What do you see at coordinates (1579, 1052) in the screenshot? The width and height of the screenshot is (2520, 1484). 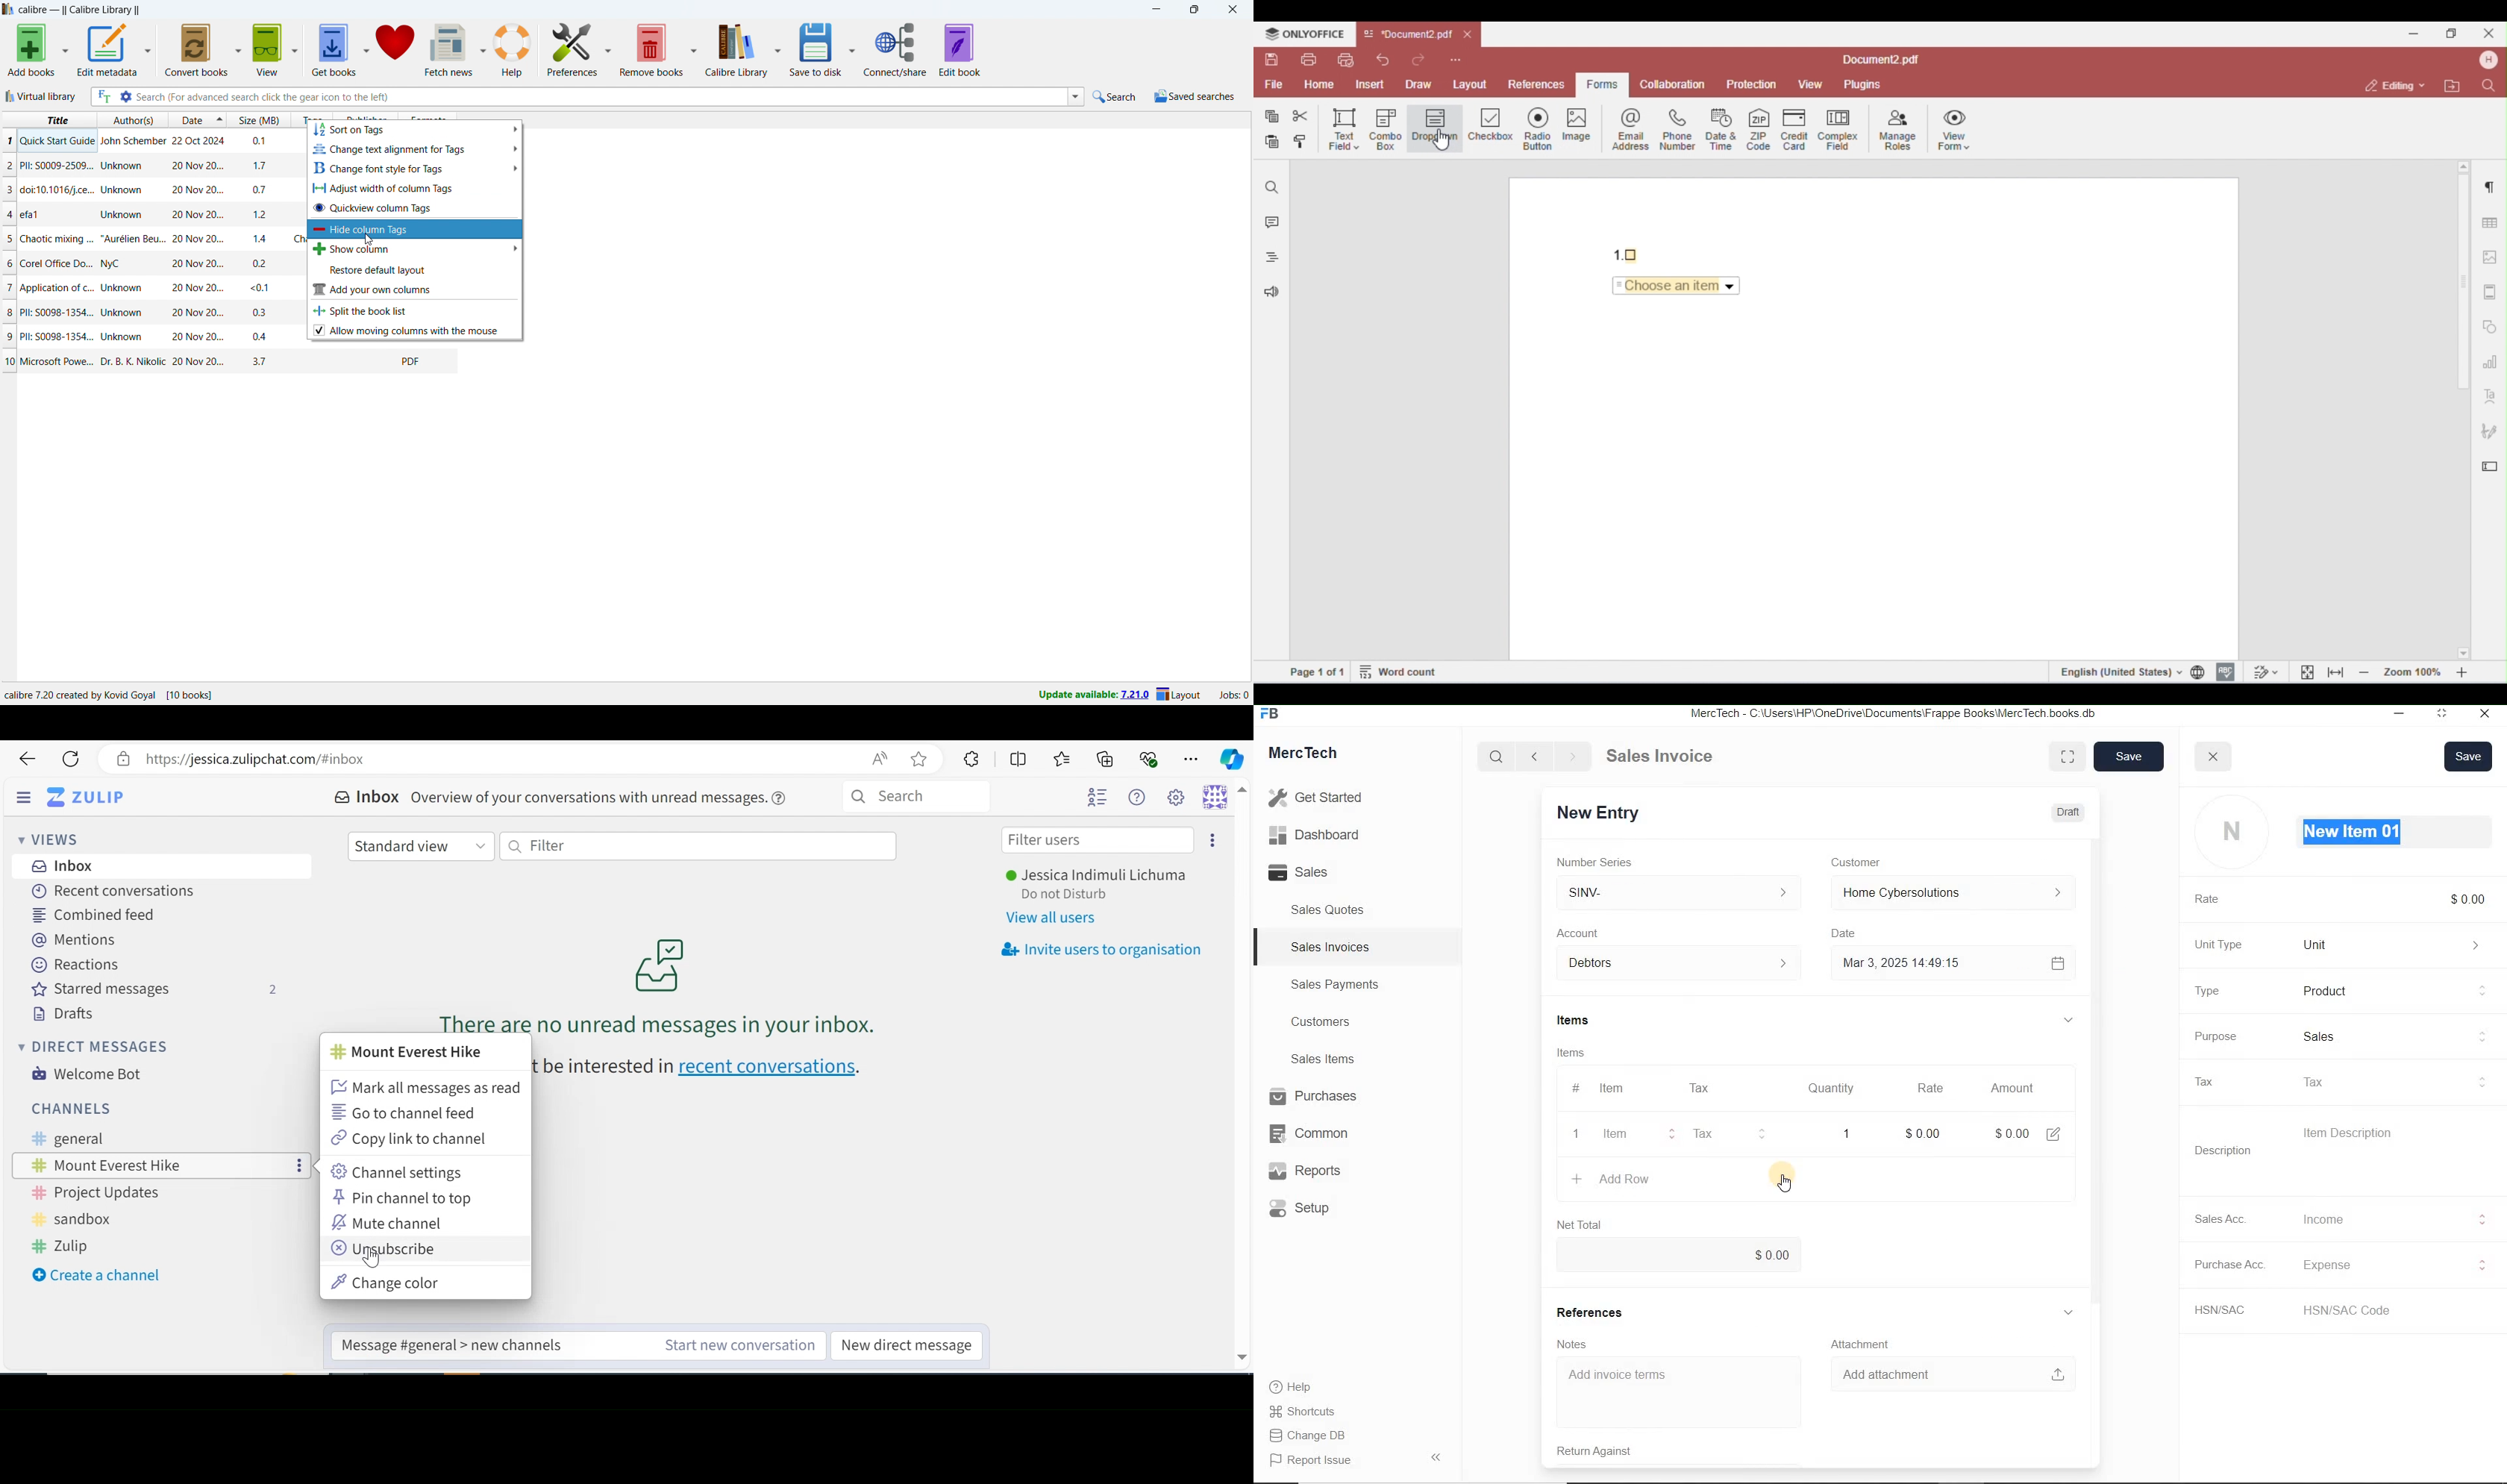 I see `Items` at bounding box center [1579, 1052].